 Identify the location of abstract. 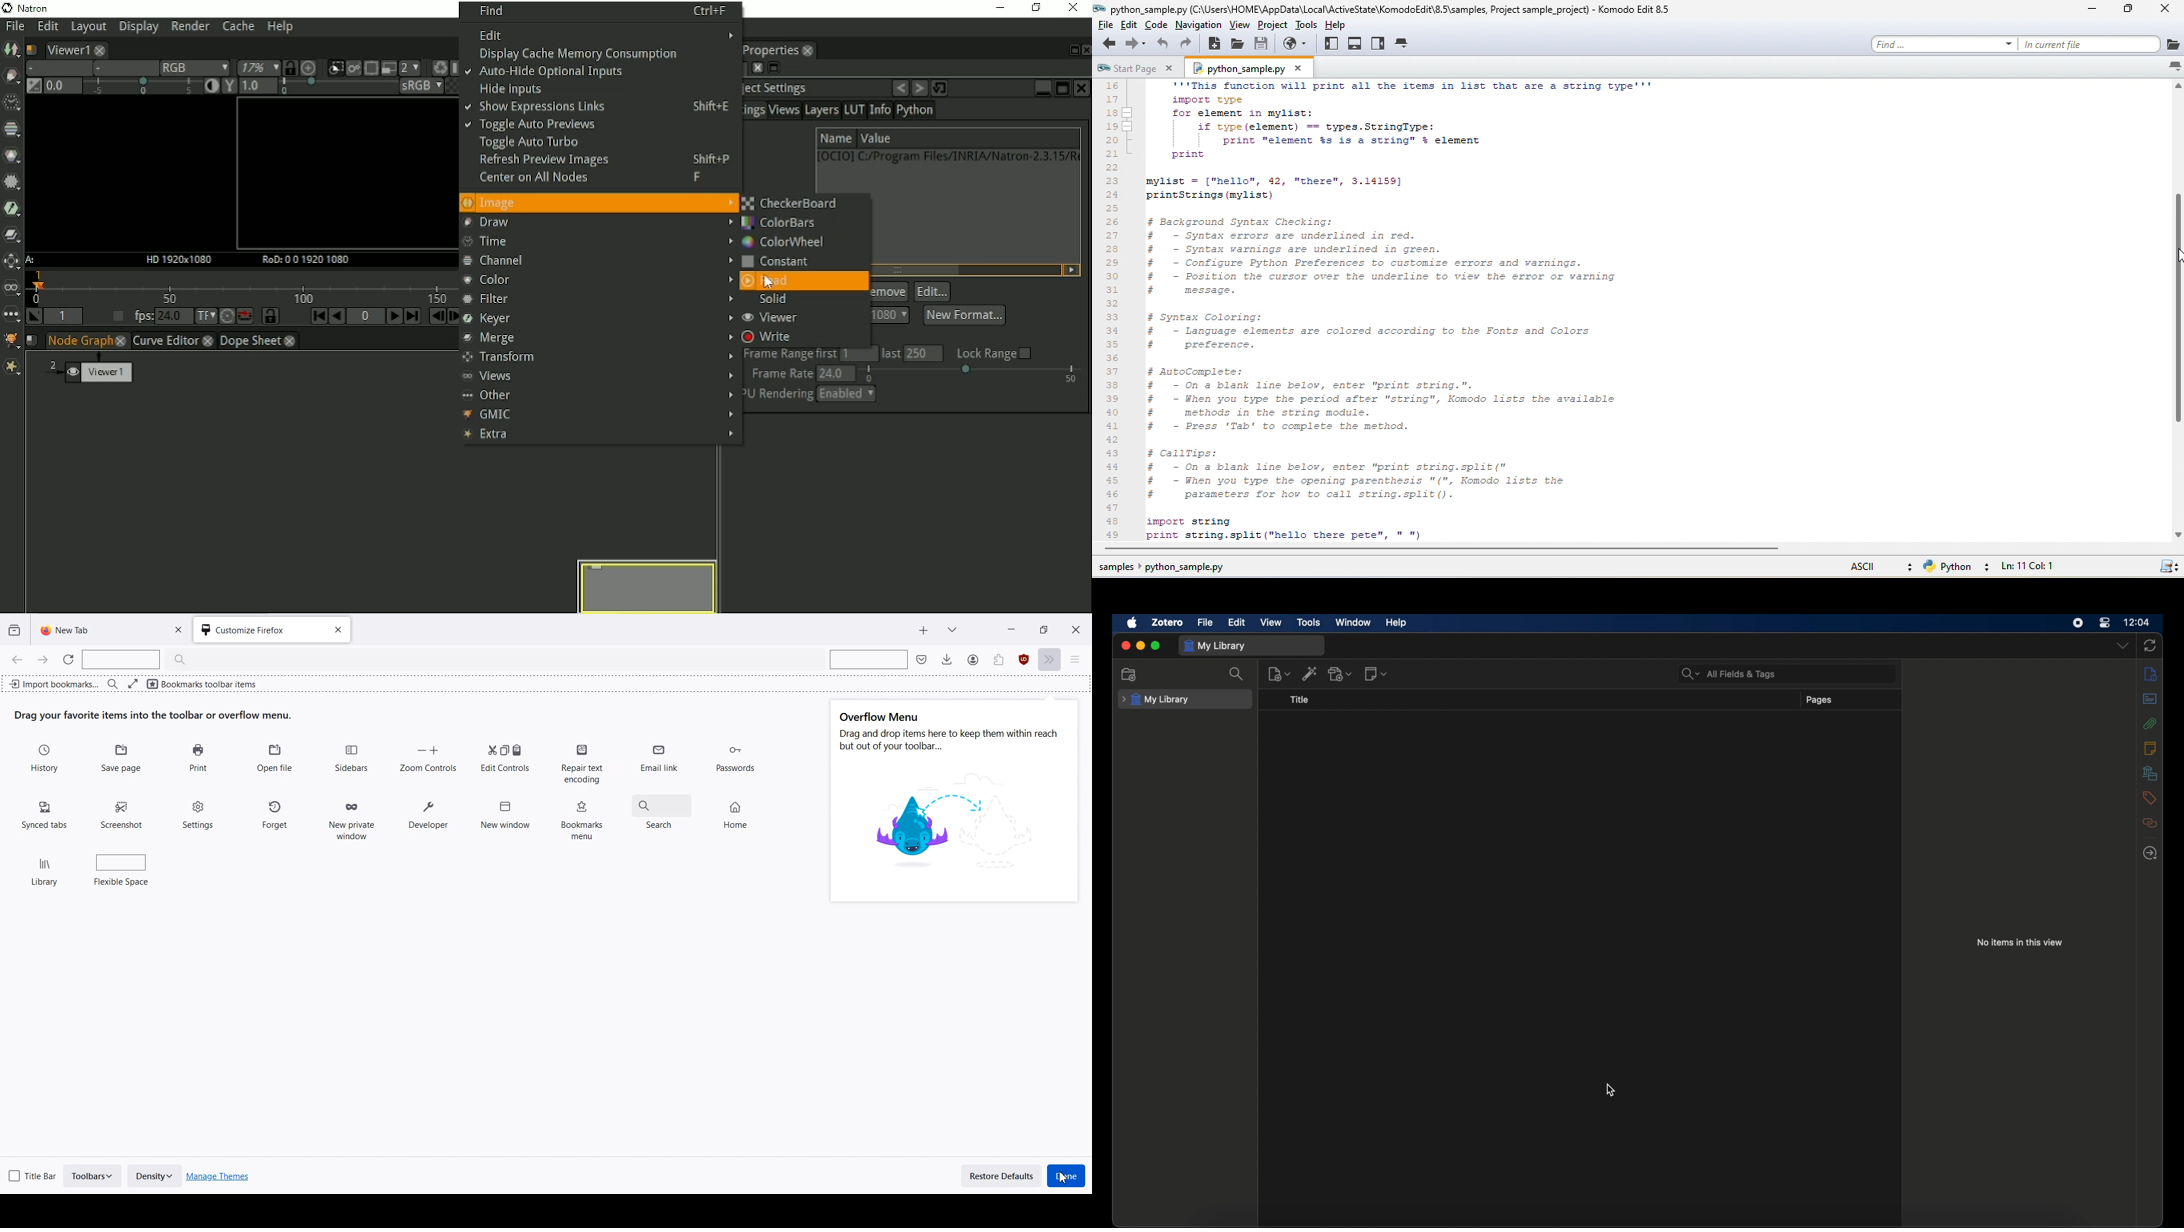
(2150, 699).